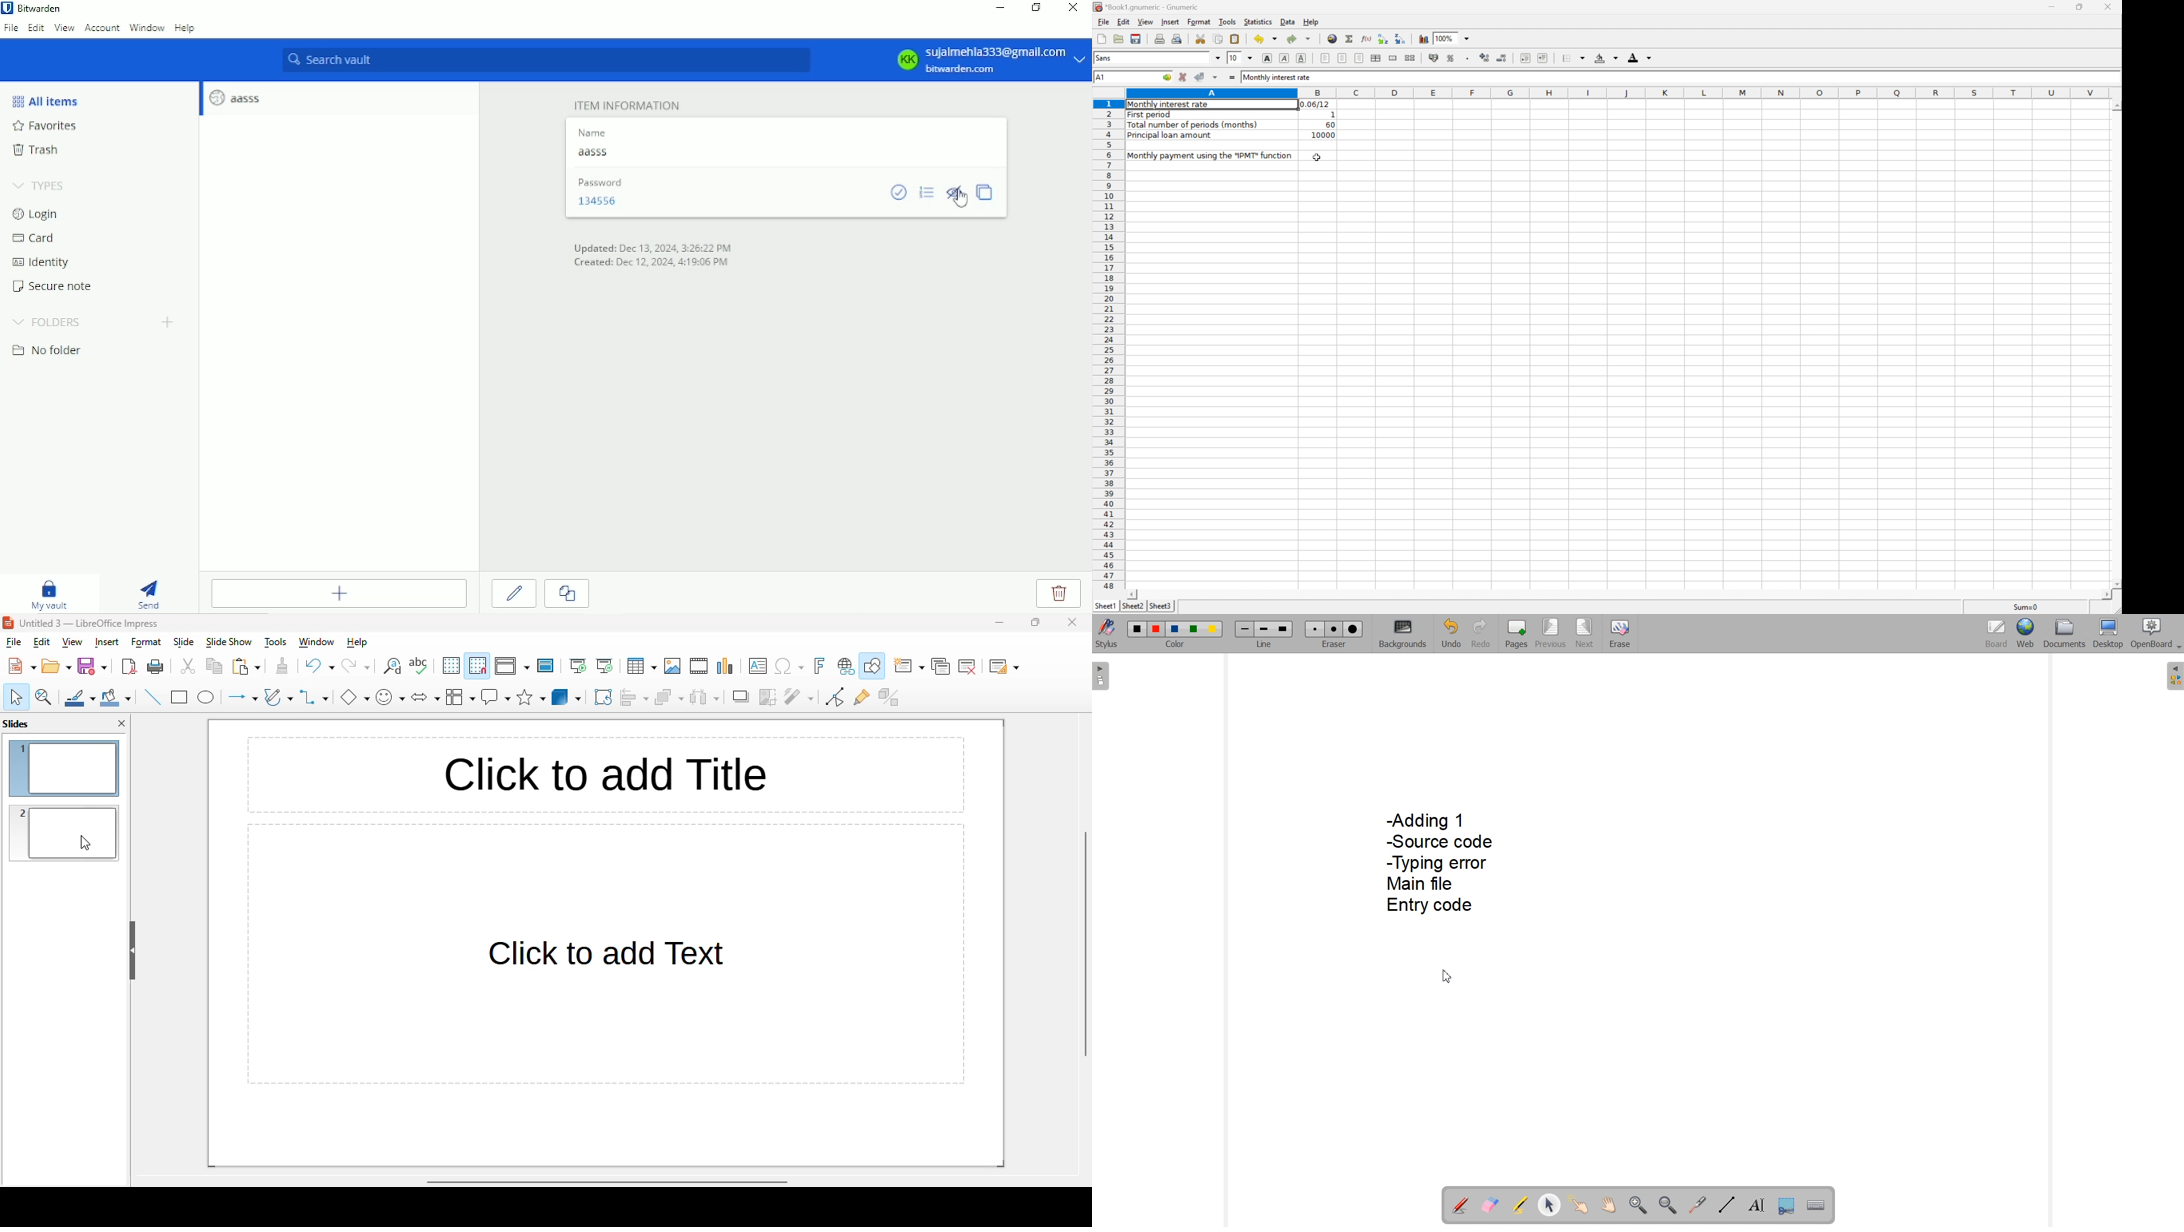 Image resolution: width=2184 pixels, height=1232 pixels. What do you see at coordinates (598, 182) in the screenshot?
I see `password label` at bounding box center [598, 182].